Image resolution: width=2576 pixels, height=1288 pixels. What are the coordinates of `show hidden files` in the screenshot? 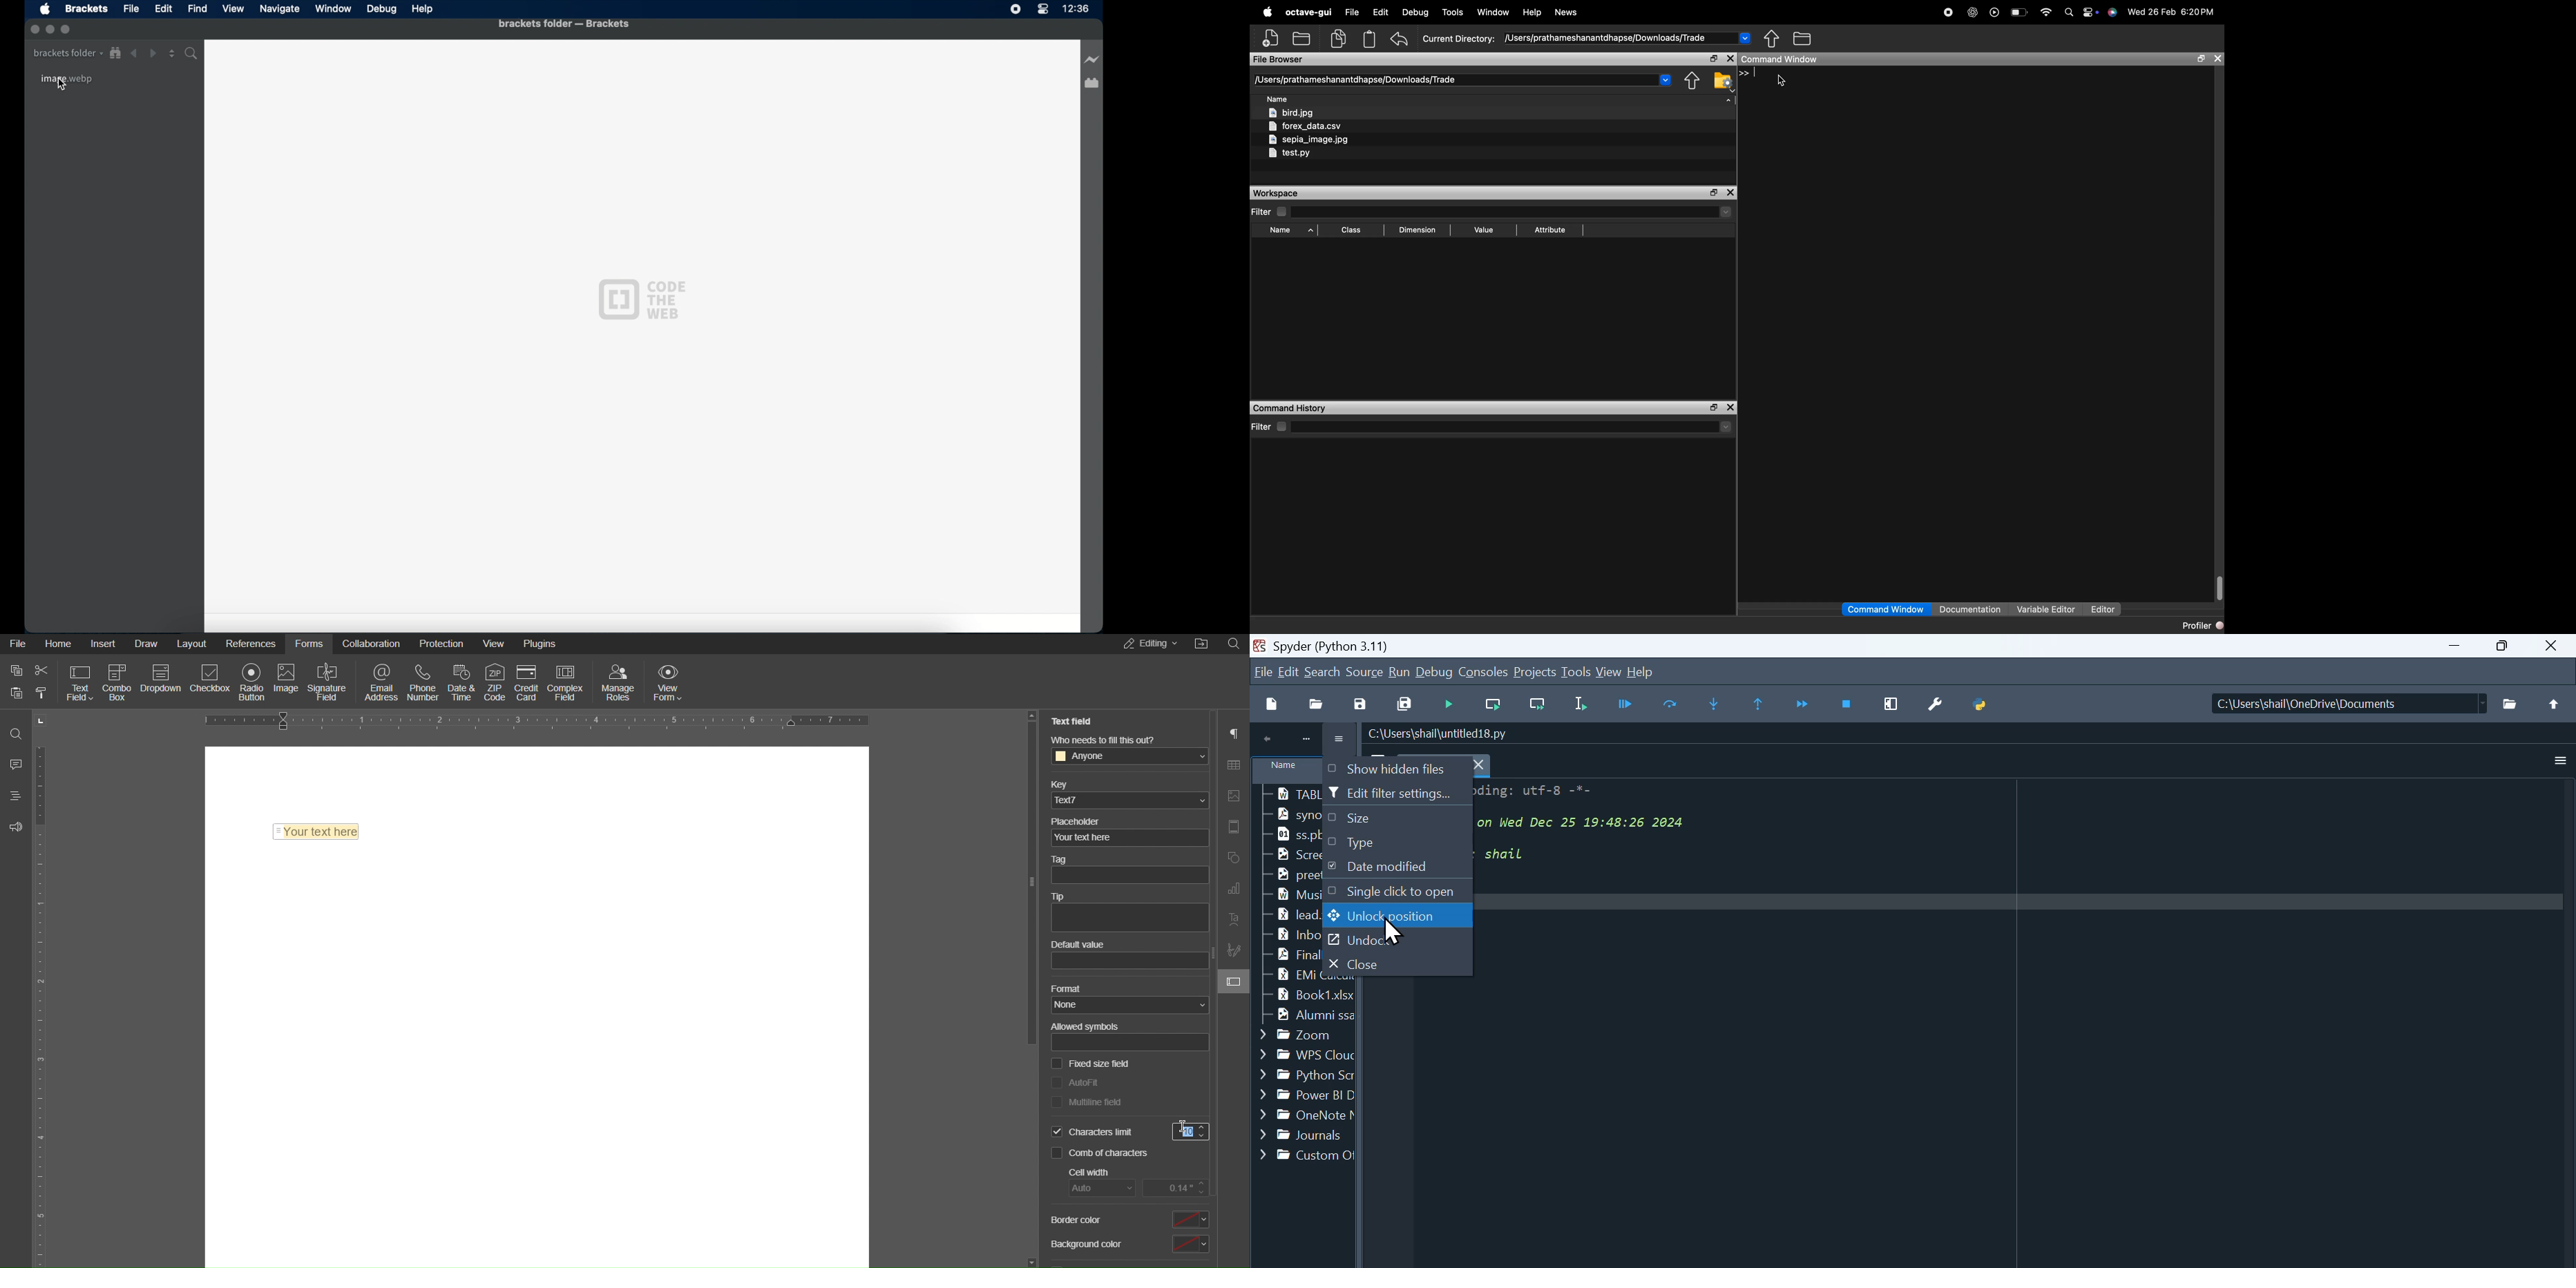 It's located at (1396, 769).